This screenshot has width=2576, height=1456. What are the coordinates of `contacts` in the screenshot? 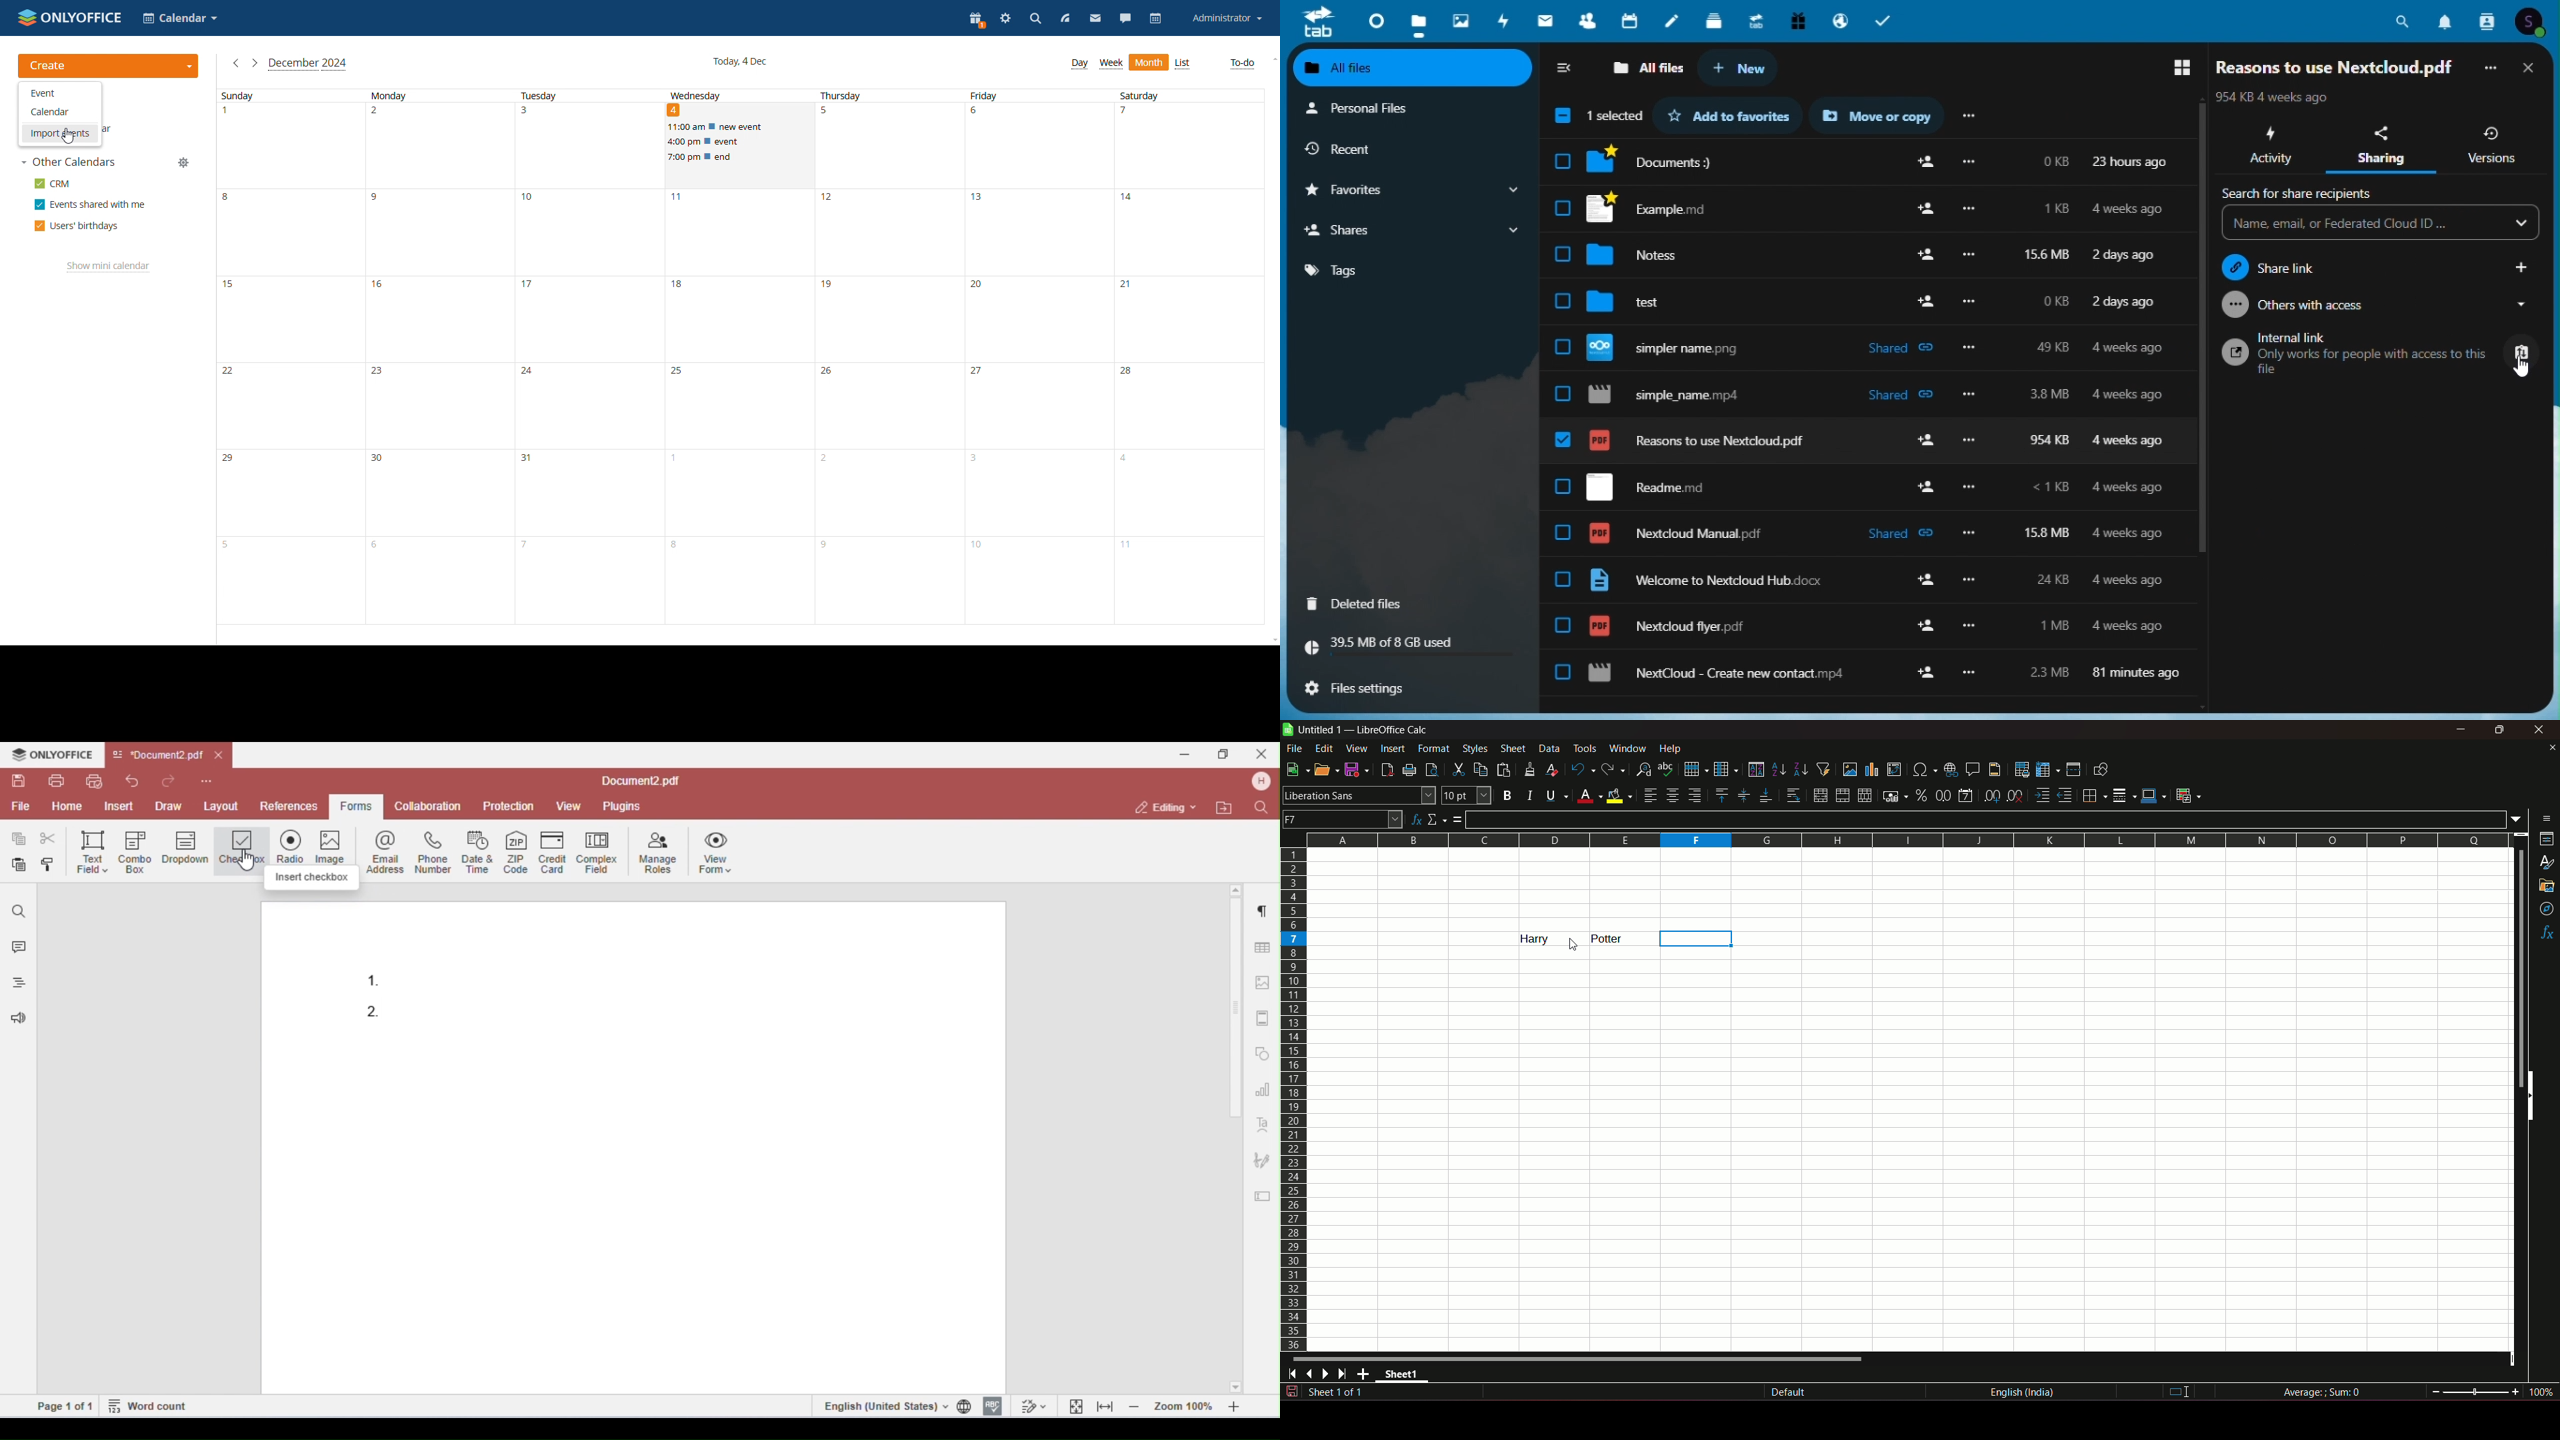 It's located at (2485, 20).